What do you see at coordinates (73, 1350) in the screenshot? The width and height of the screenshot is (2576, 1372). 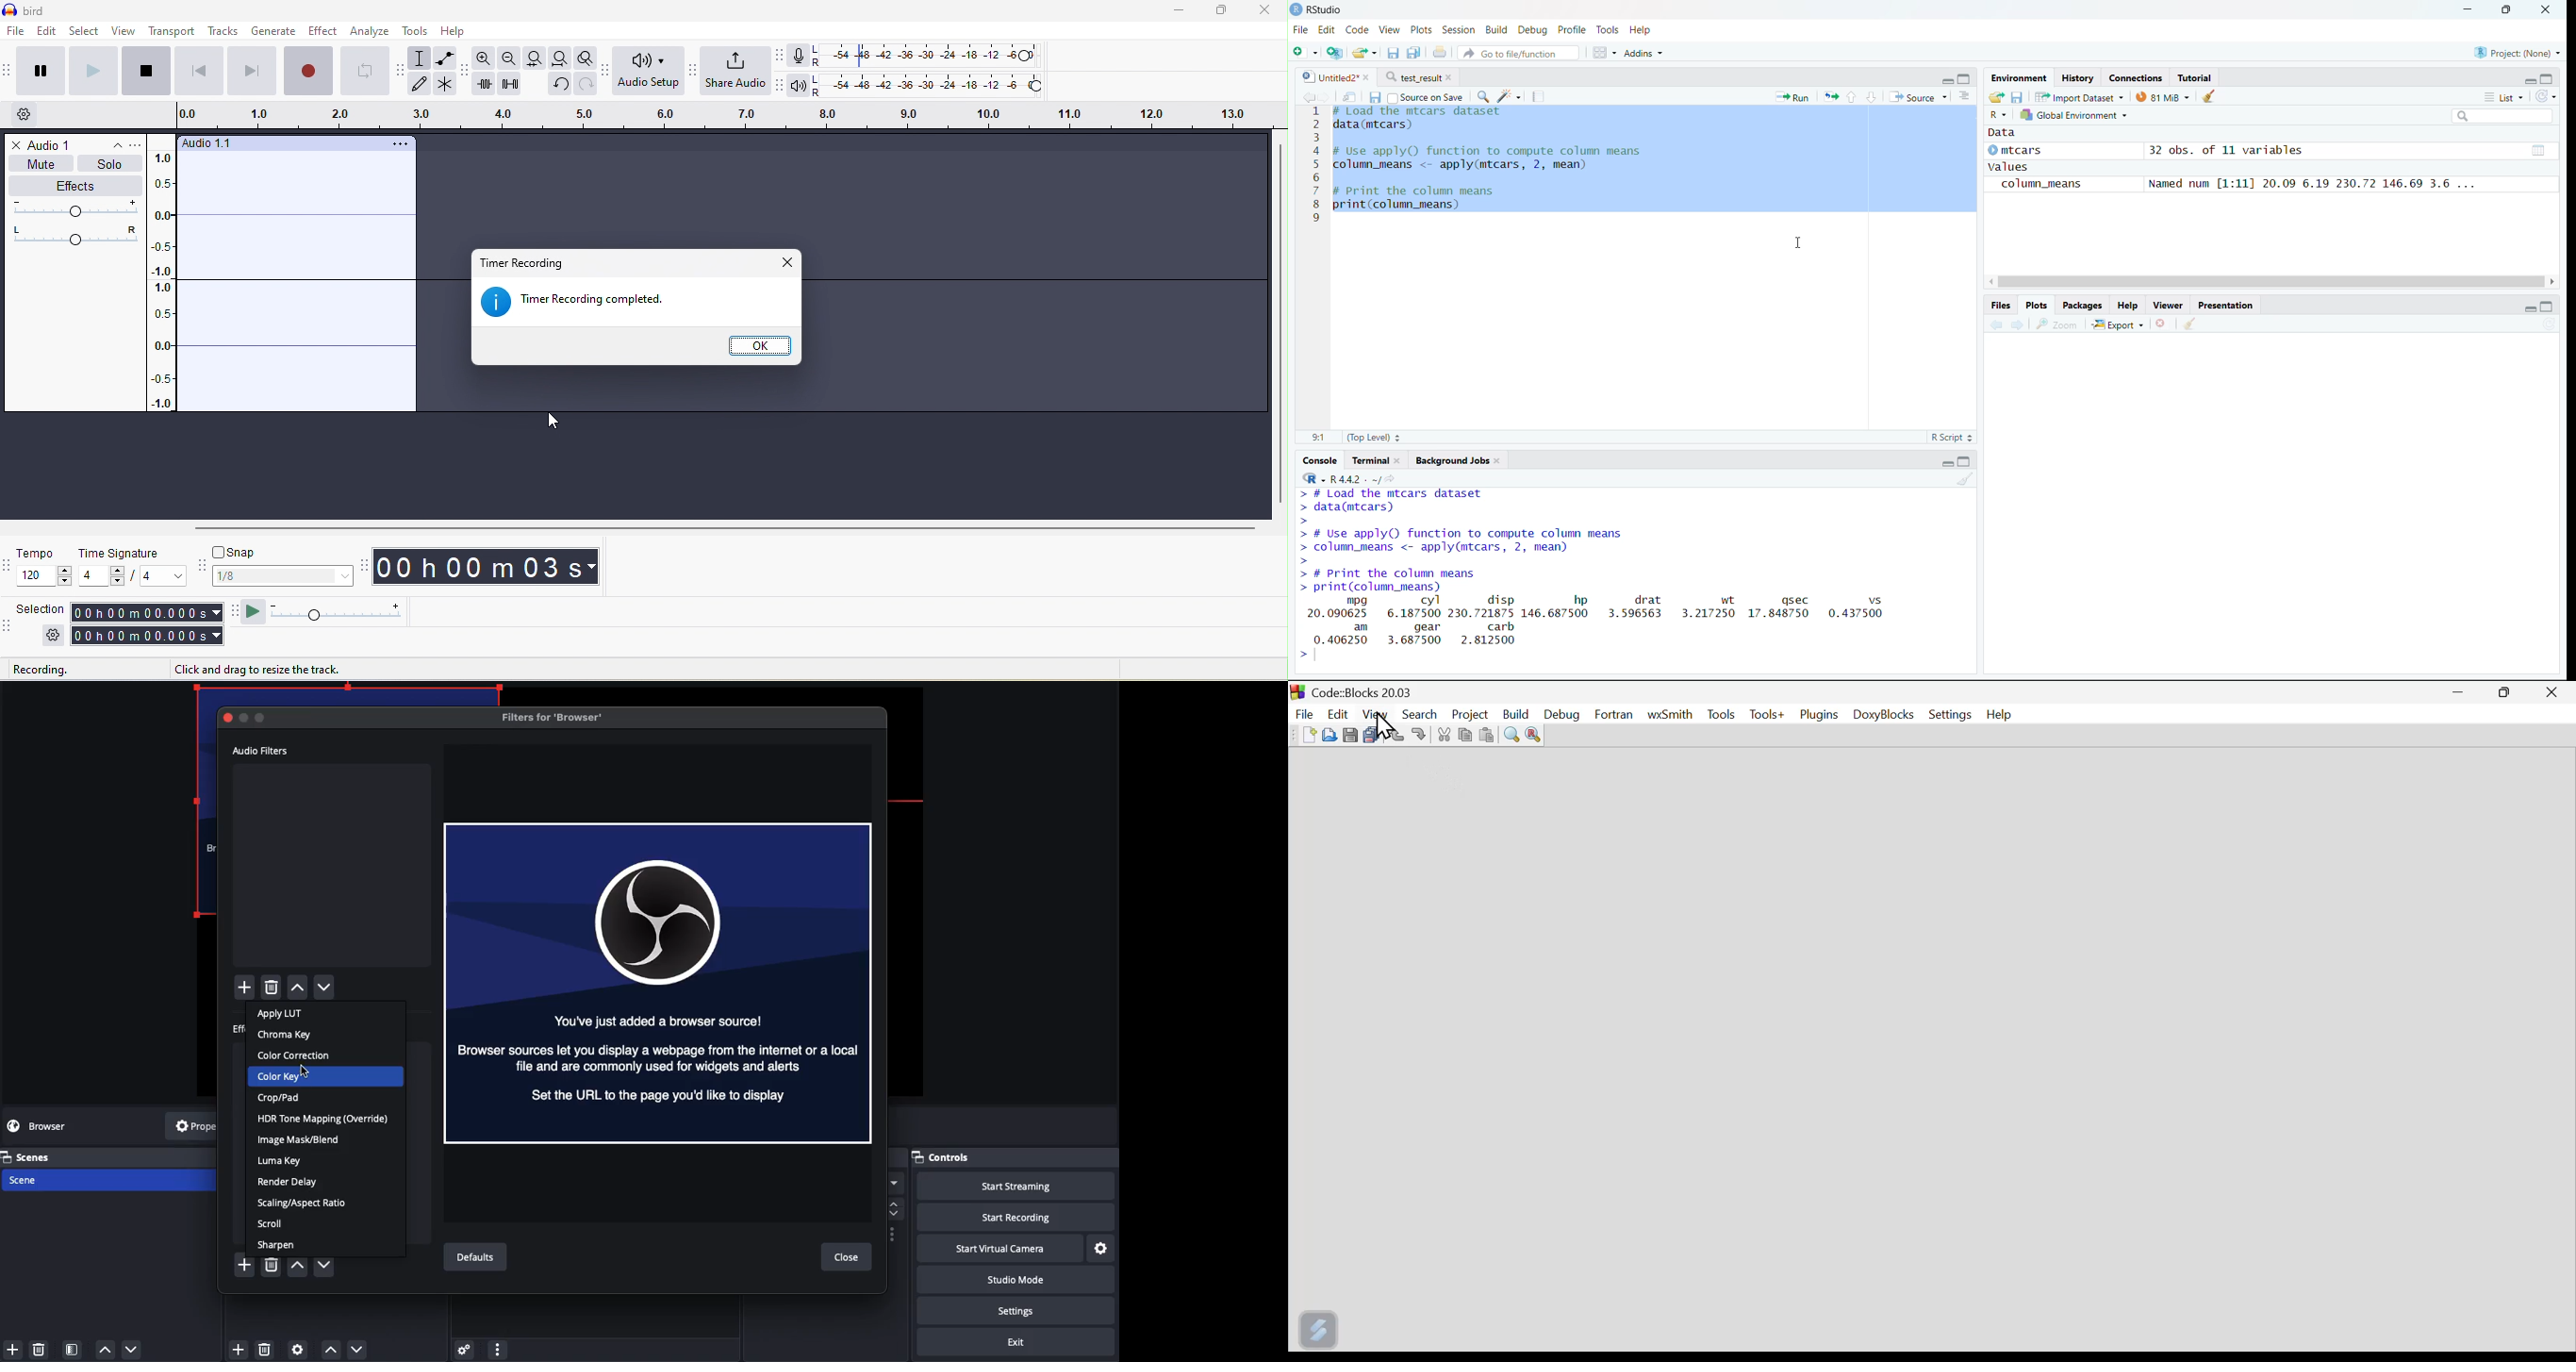 I see `Scene filter` at bounding box center [73, 1350].